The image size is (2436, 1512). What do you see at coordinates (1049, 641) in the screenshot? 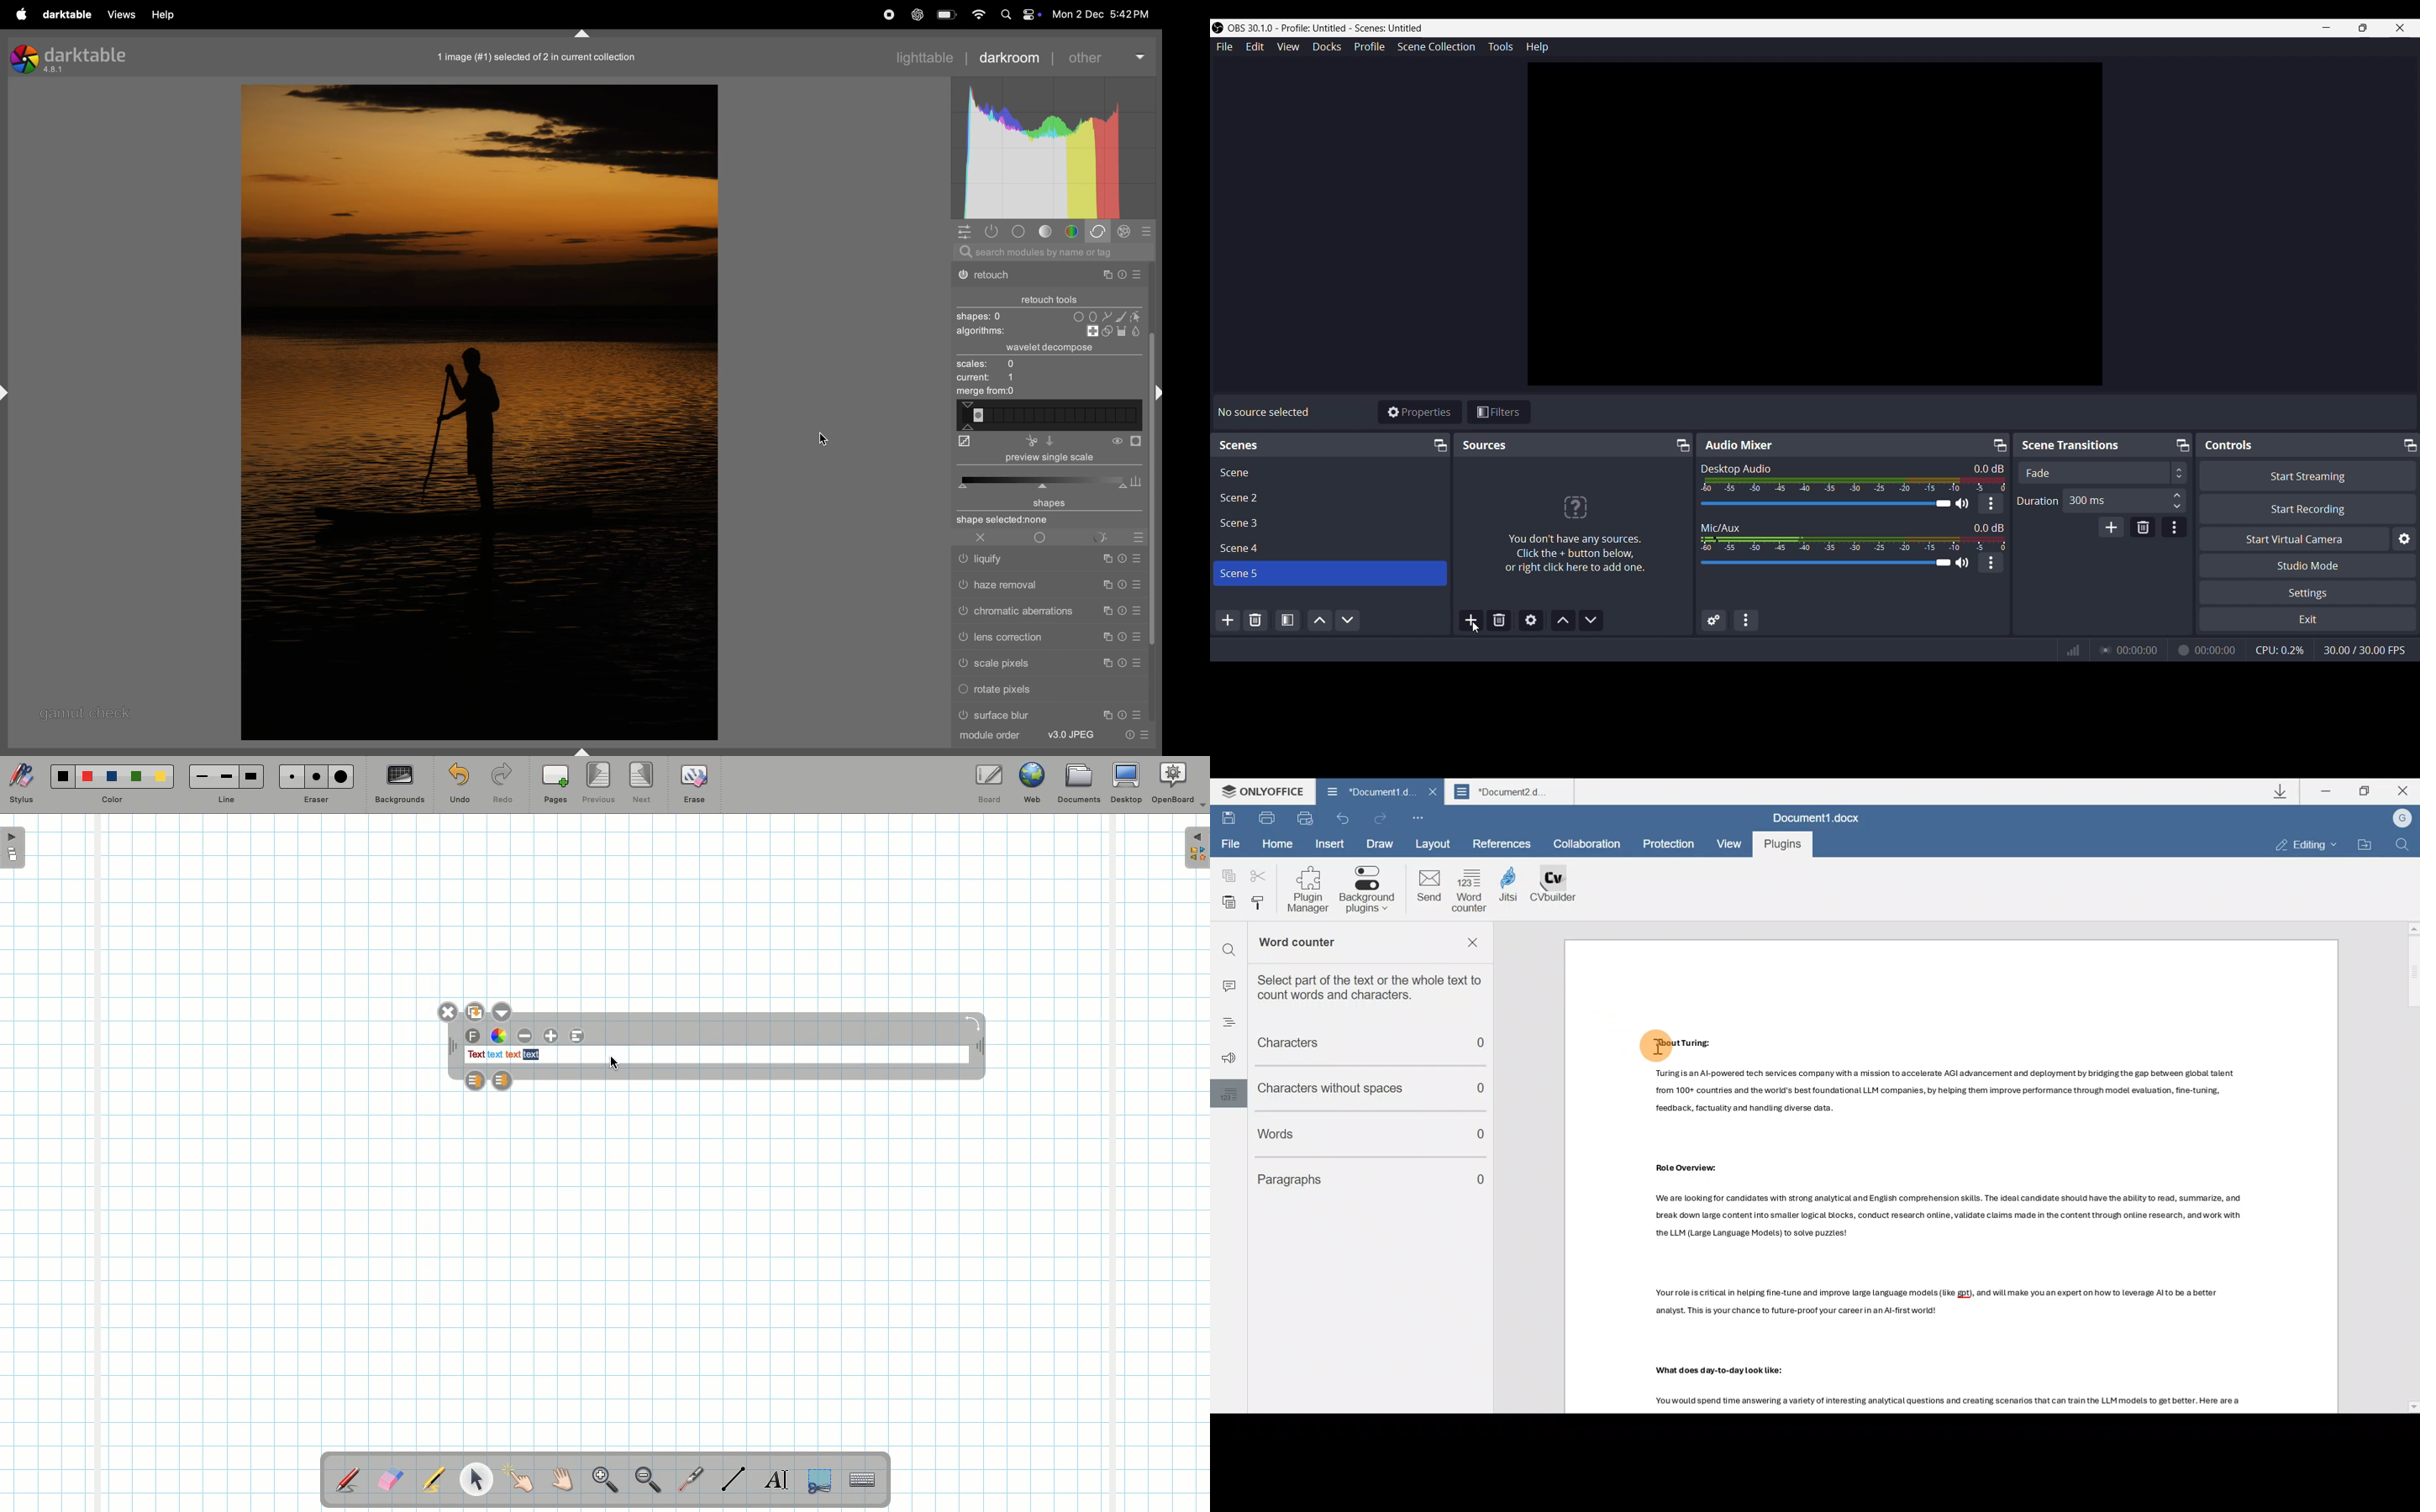
I see `Lens correction` at bounding box center [1049, 641].